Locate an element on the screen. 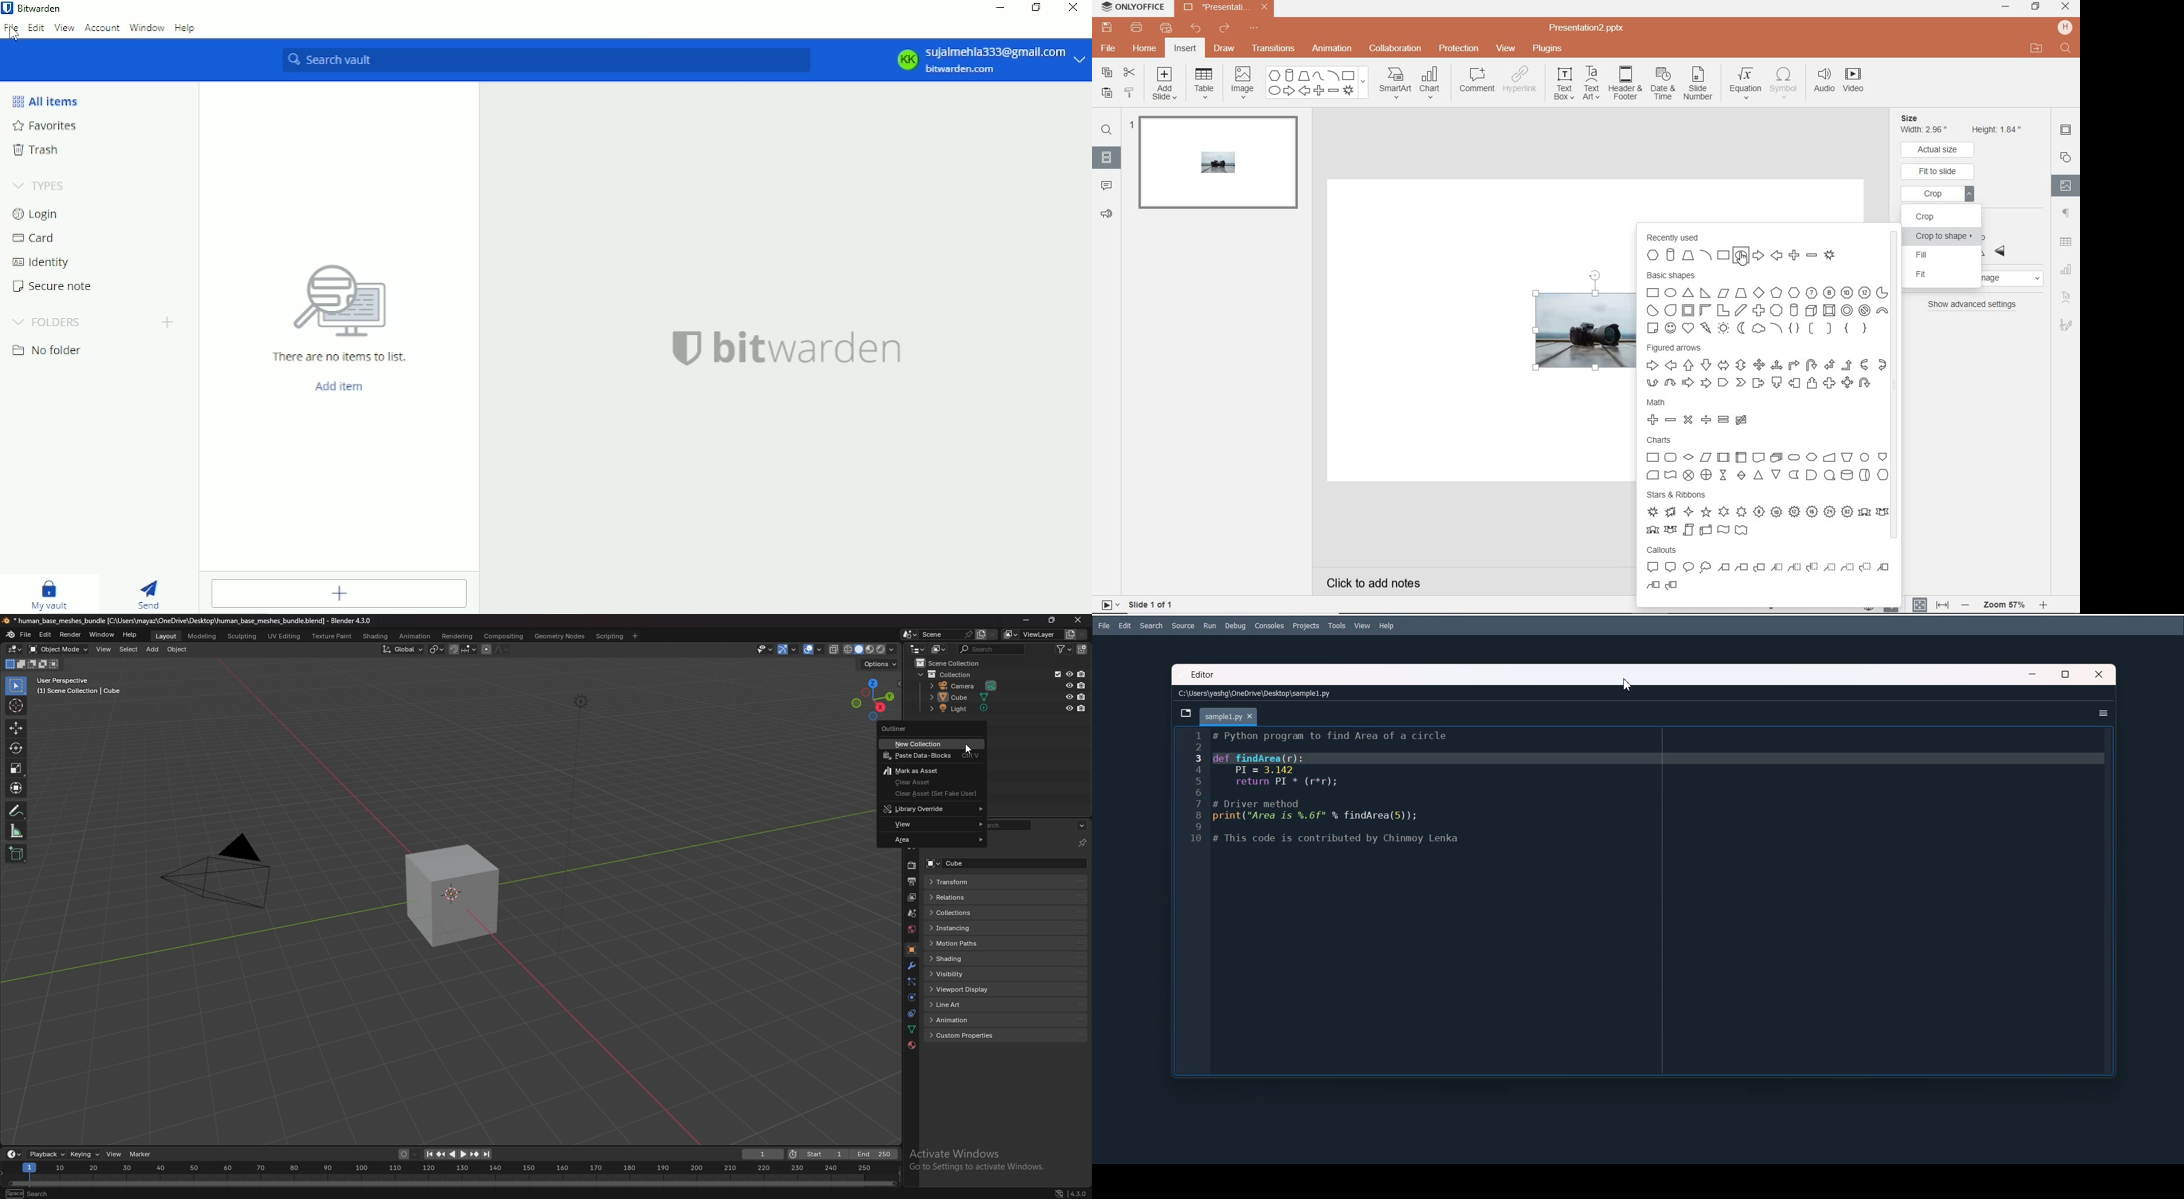 This screenshot has height=1204, width=2184. basic is located at coordinates (1766, 302).